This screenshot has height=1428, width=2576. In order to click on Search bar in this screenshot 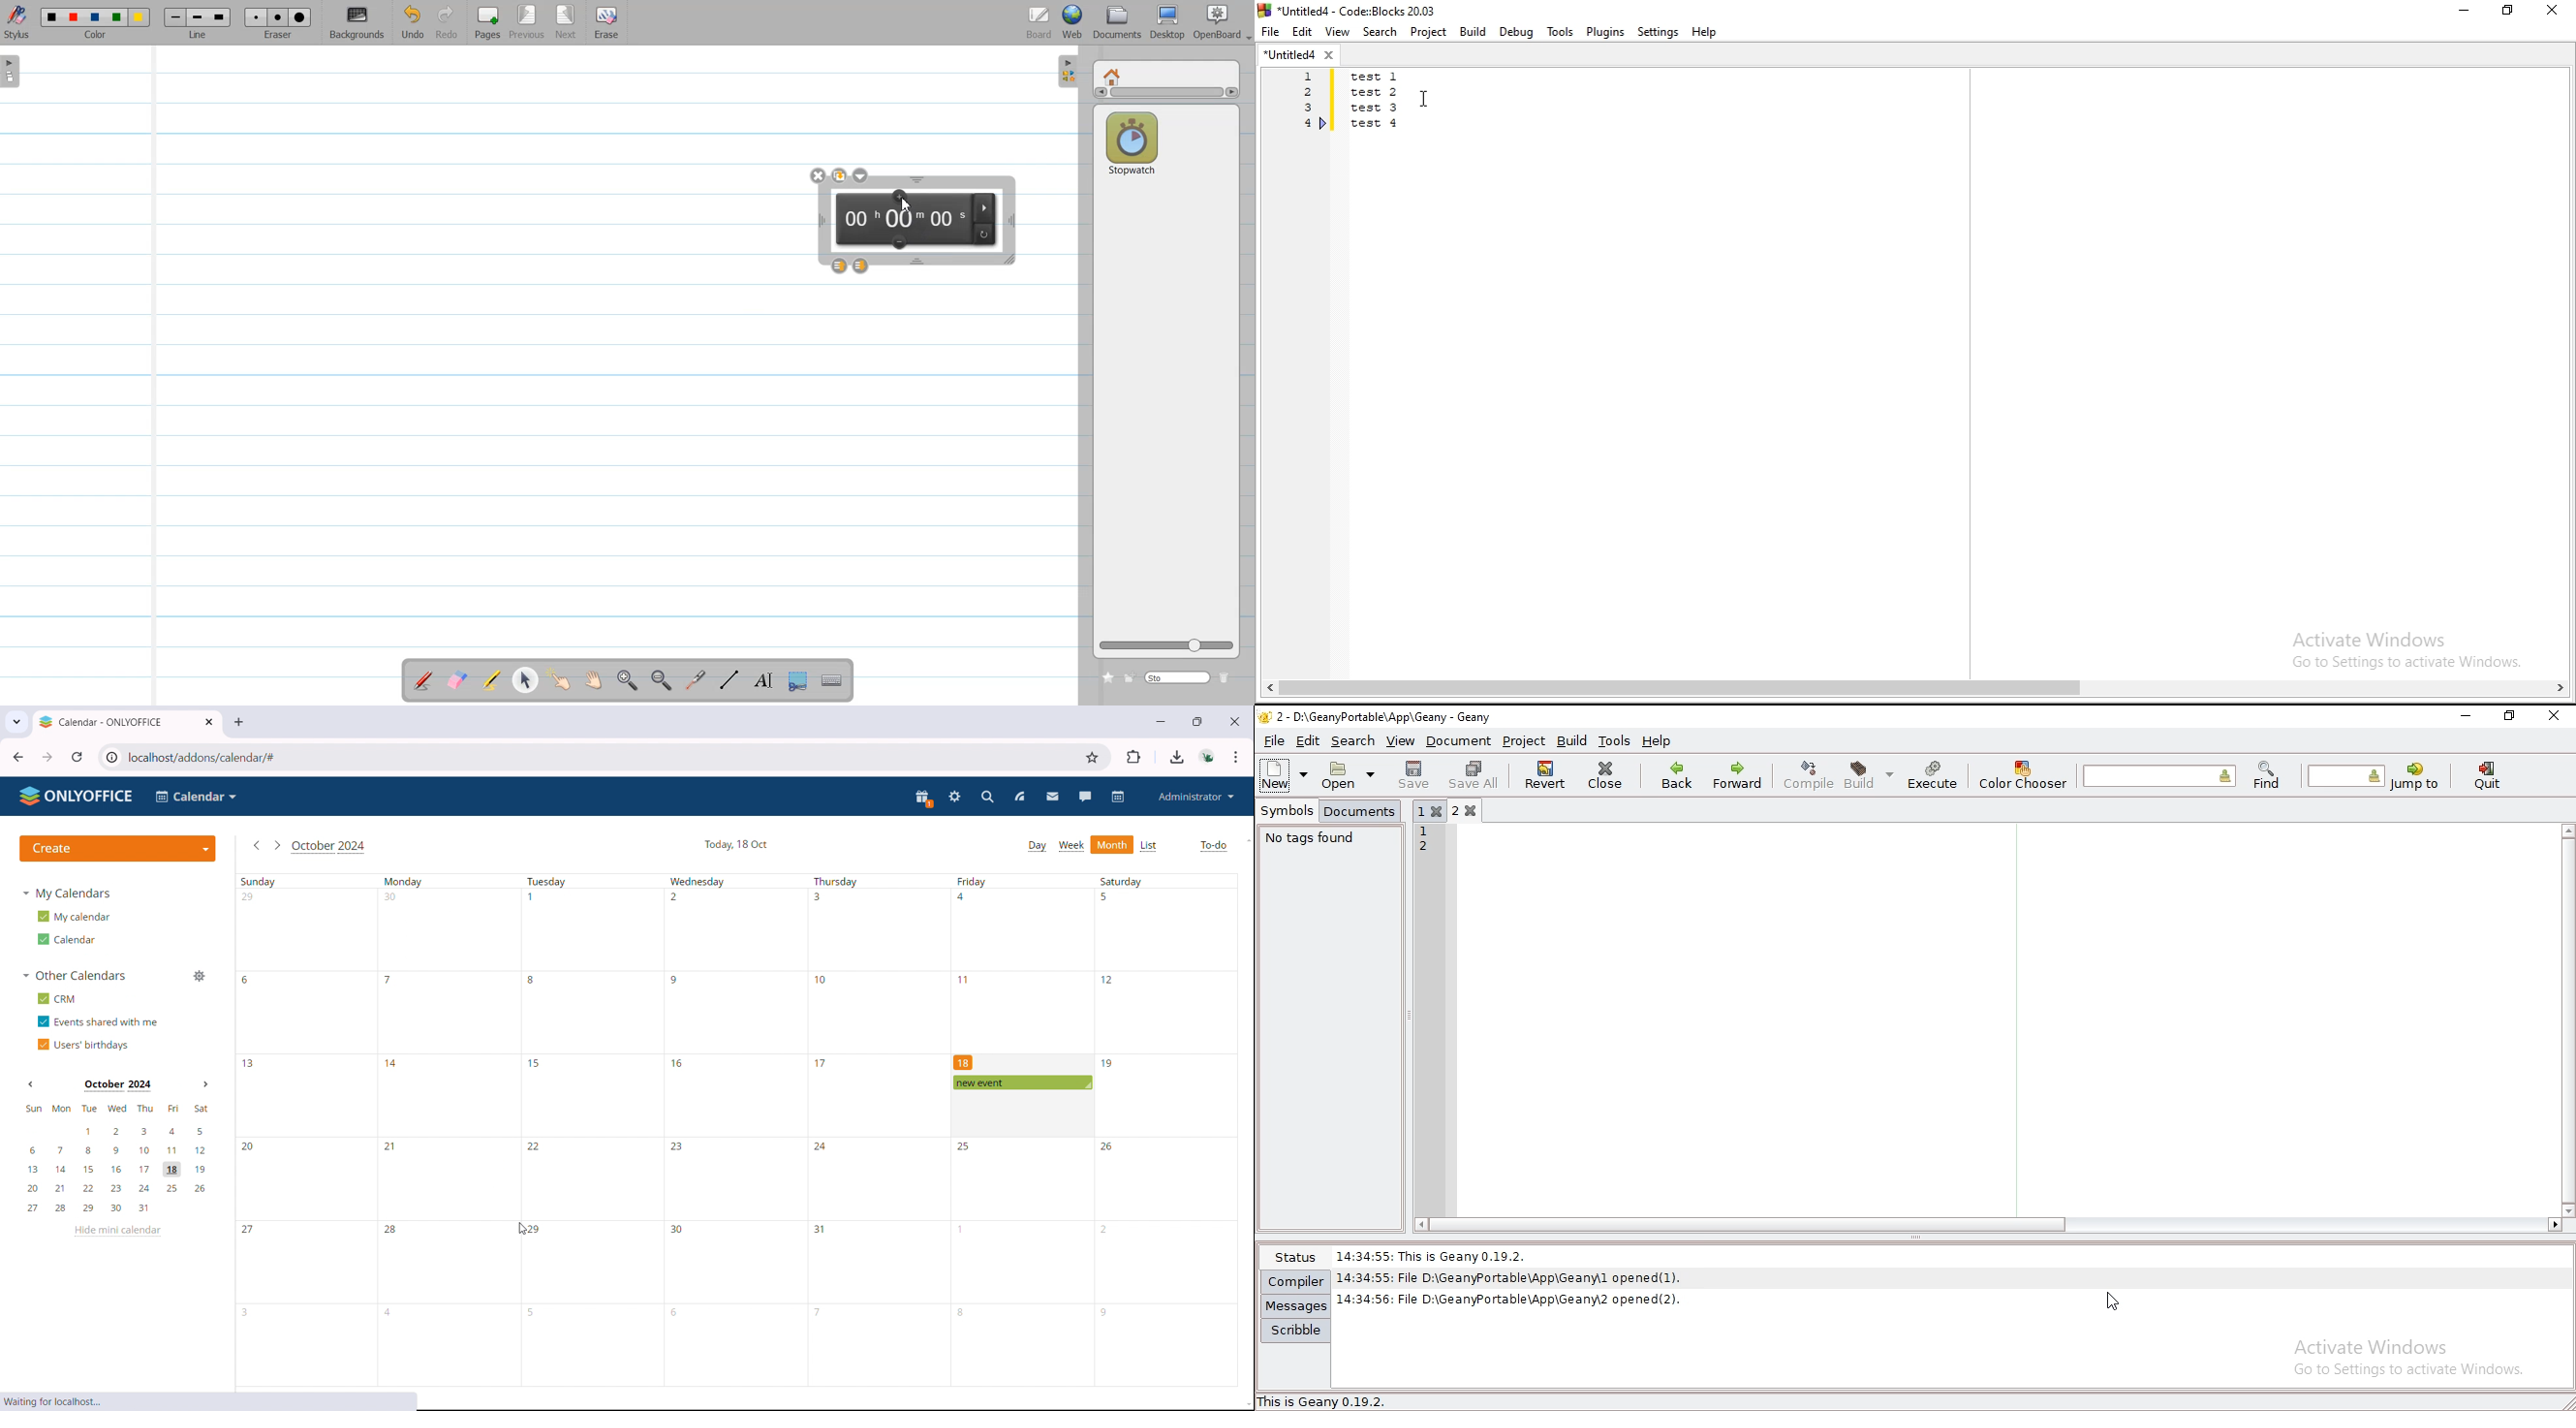, I will do `click(1178, 677)`.